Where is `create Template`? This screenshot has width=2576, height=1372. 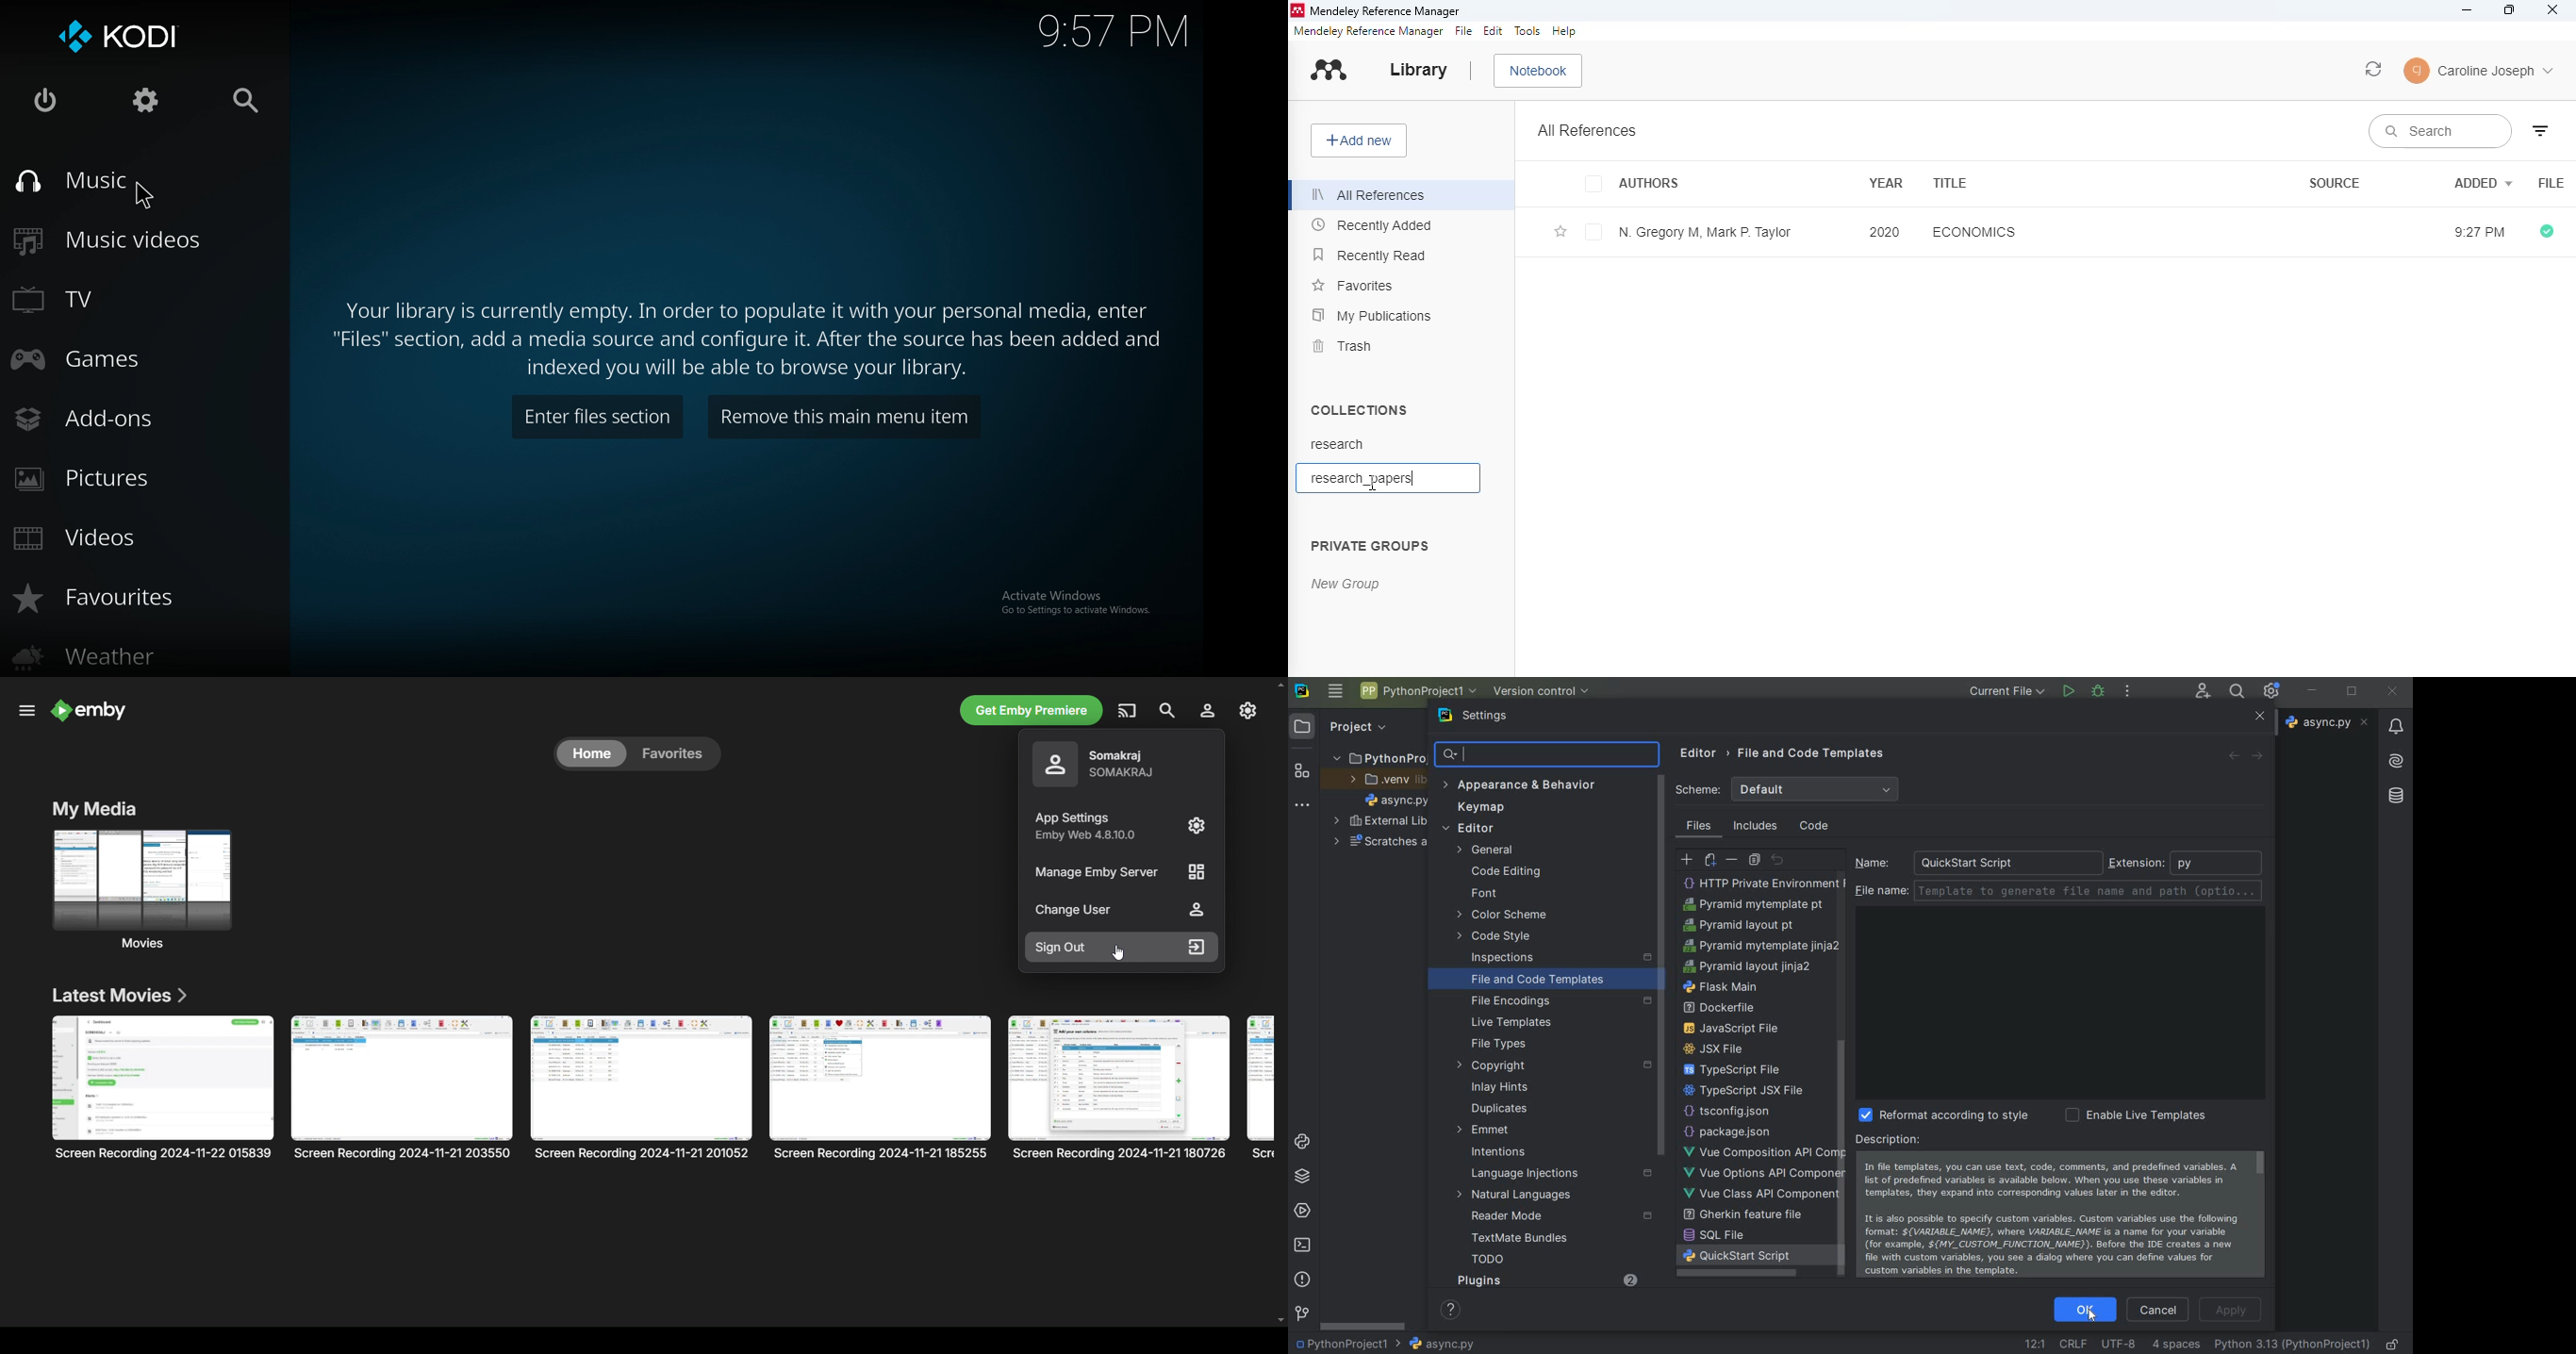
create Template is located at coordinates (1757, 904).